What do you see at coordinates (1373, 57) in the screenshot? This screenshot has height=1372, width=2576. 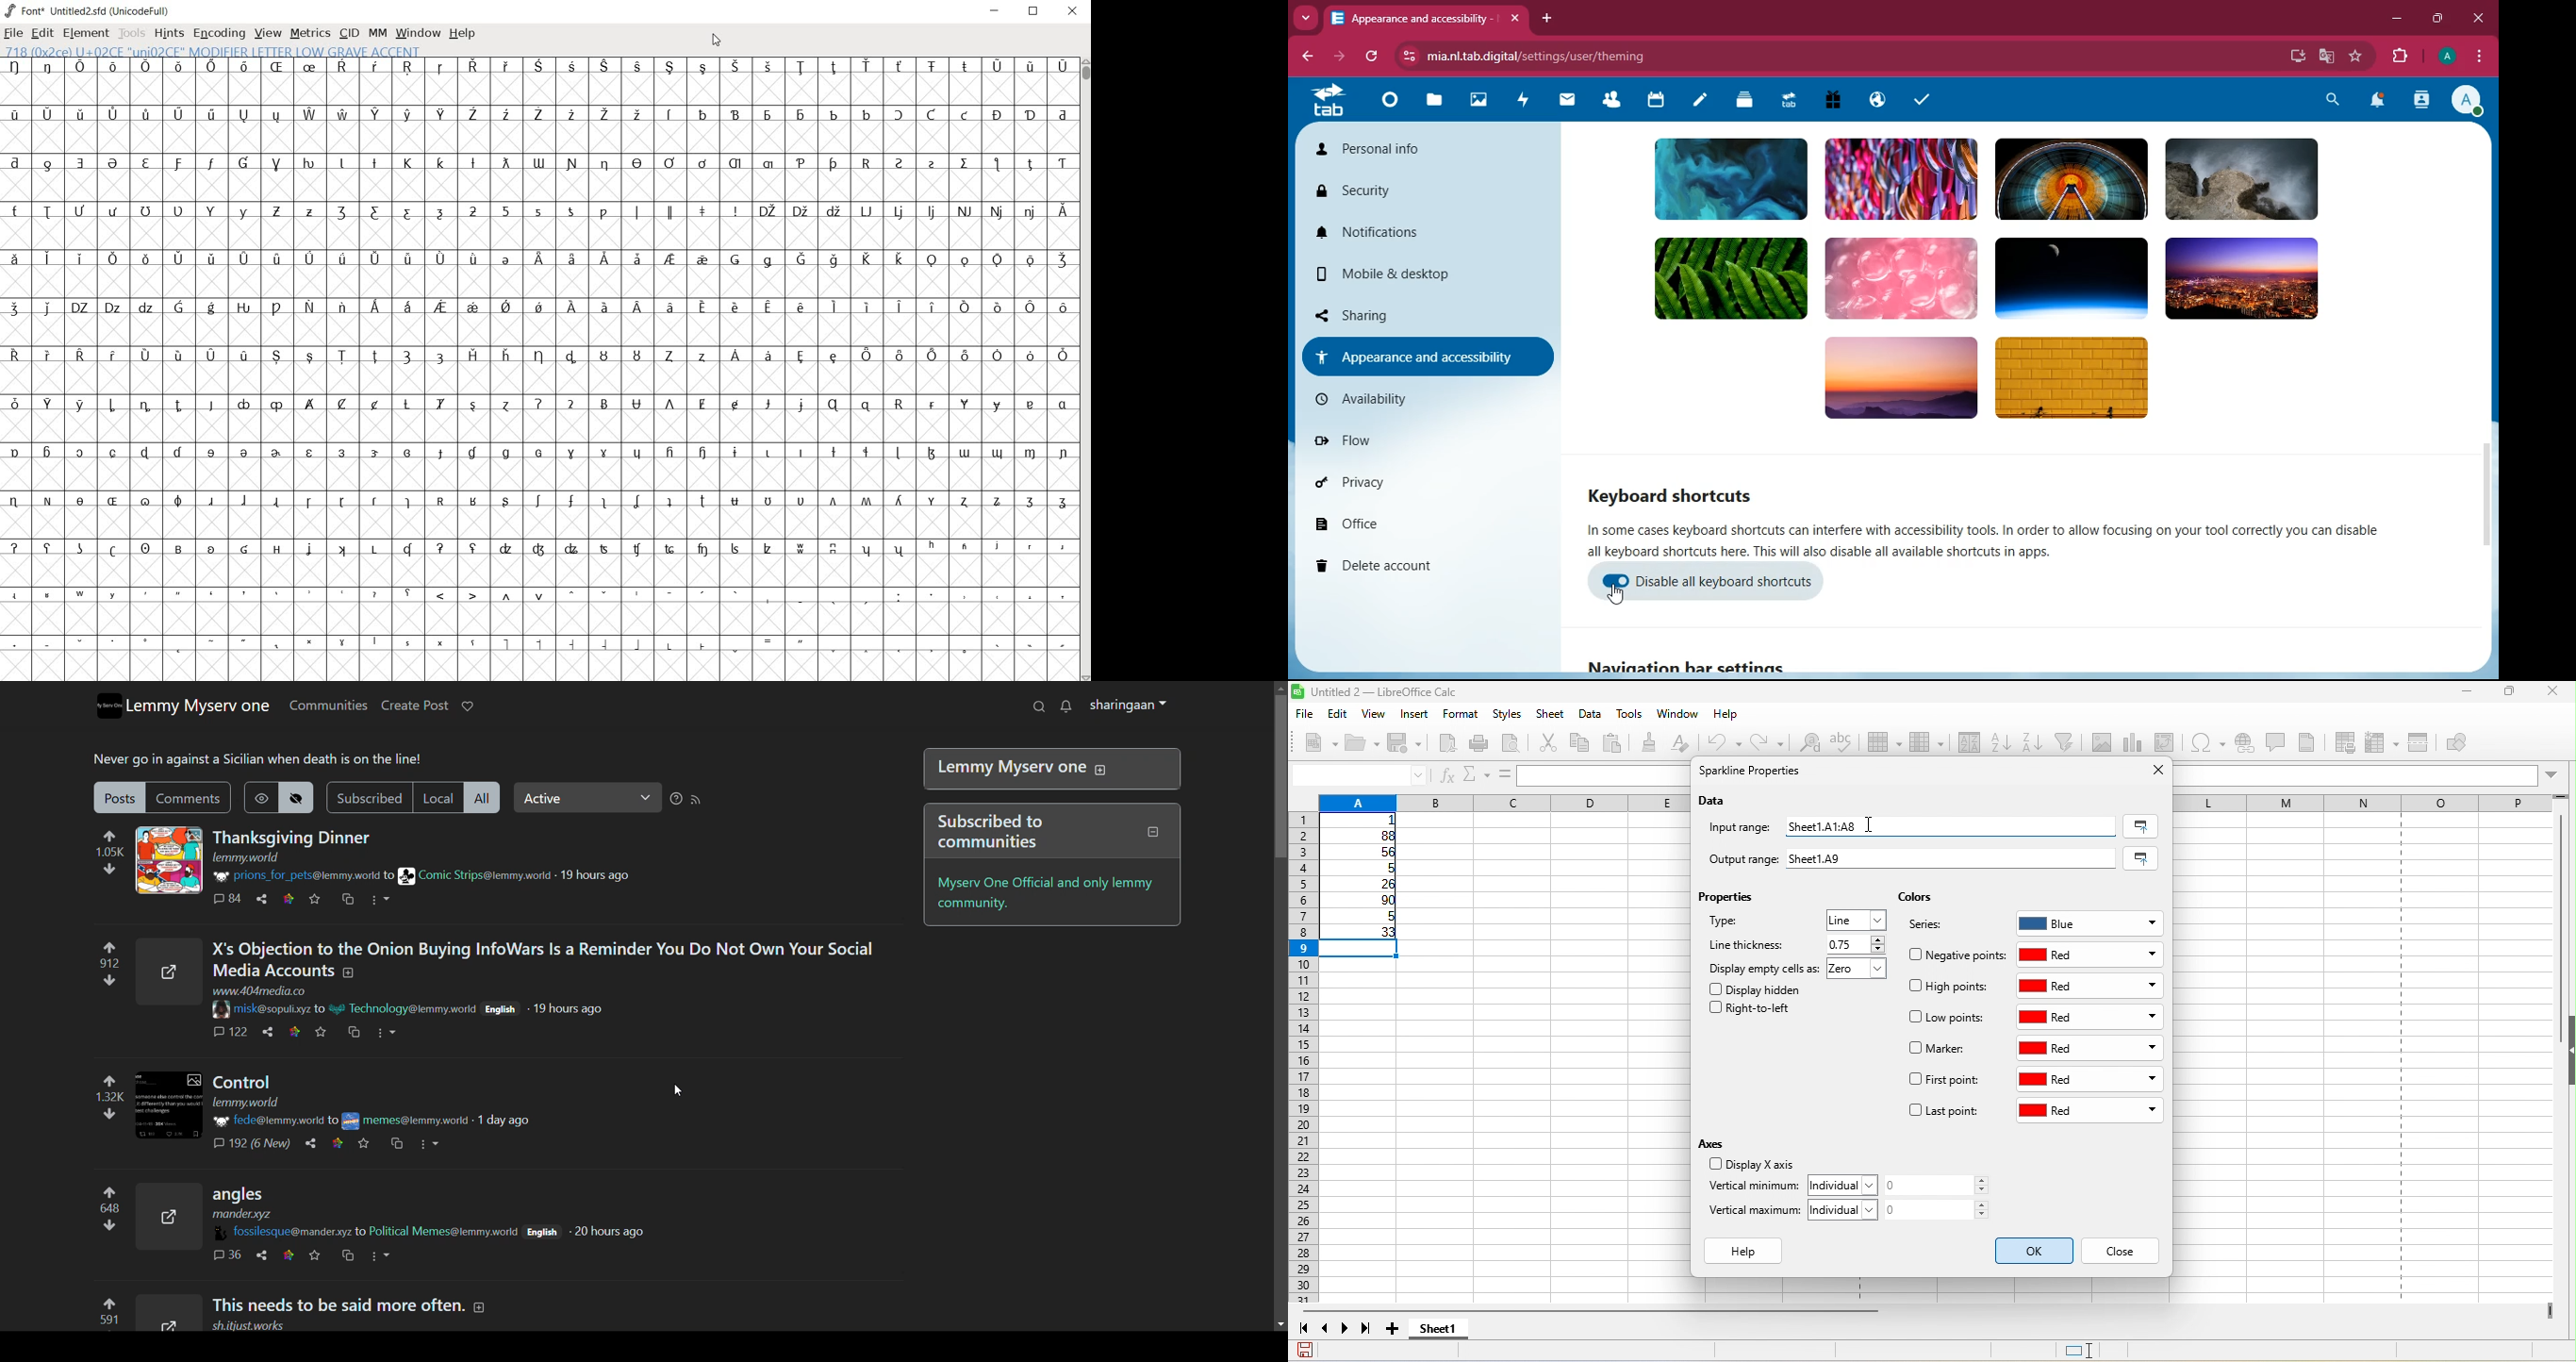 I see `refresh` at bounding box center [1373, 57].